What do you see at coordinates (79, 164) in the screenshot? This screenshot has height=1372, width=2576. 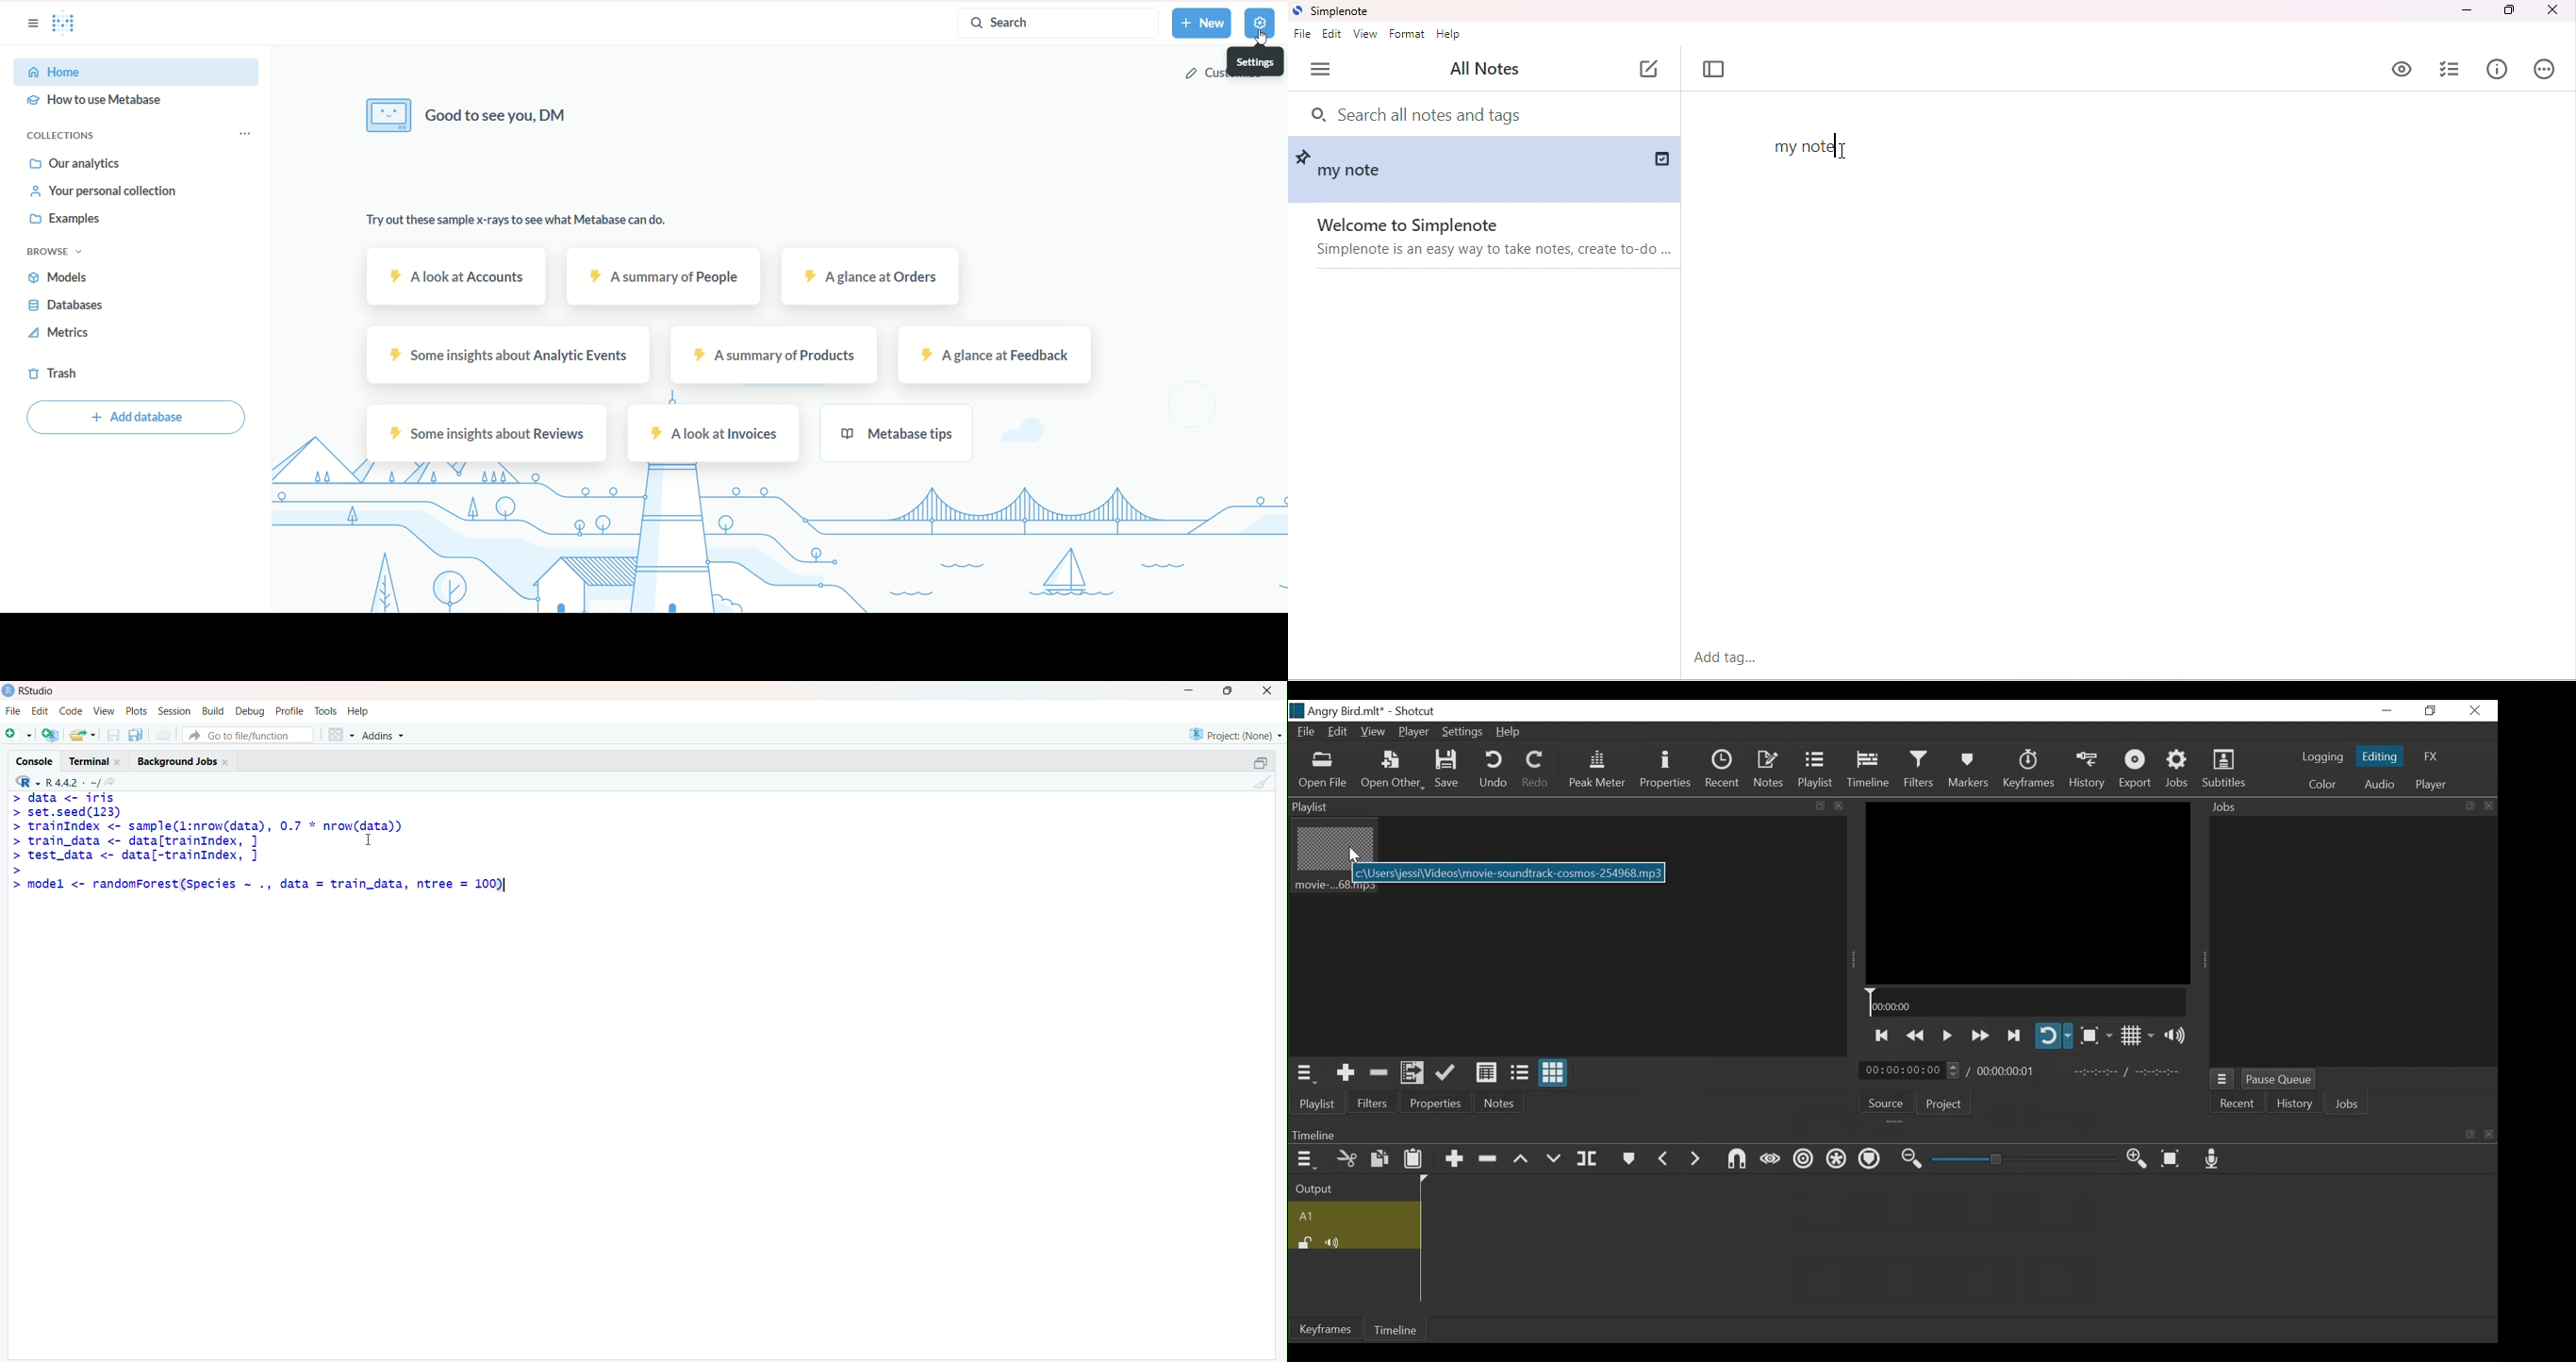 I see `our analytics` at bounding box center [79, 164].